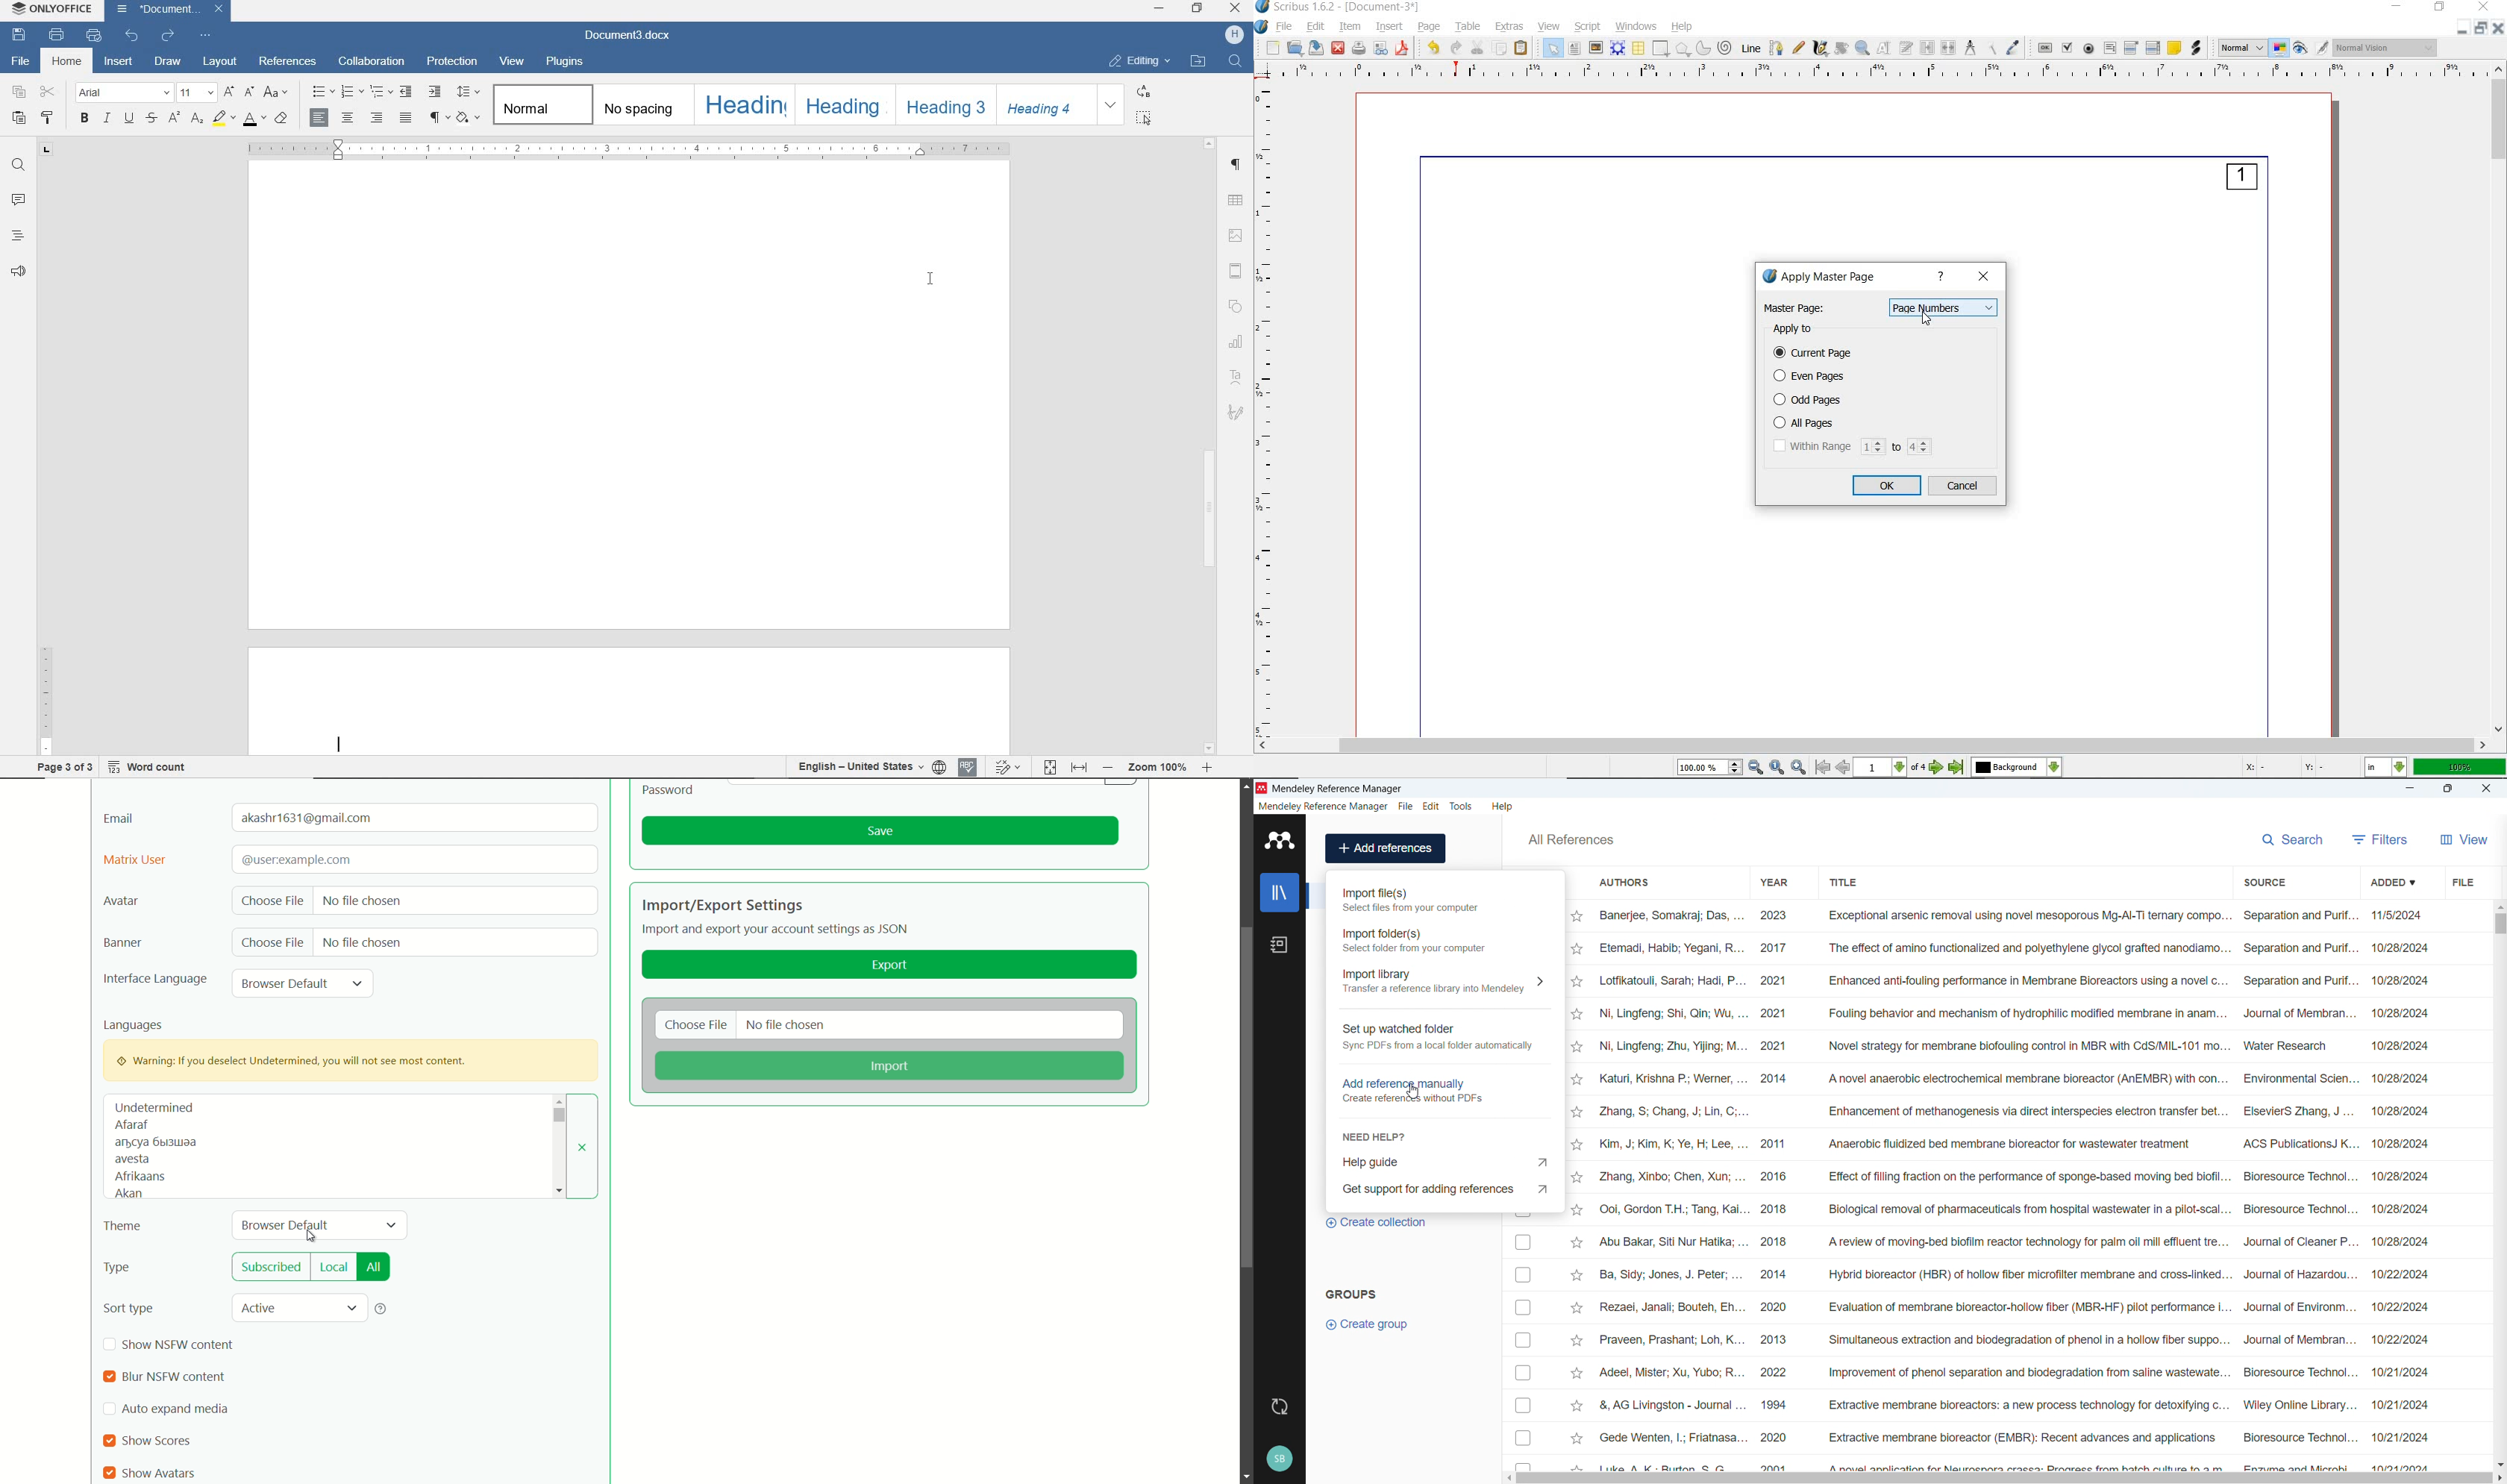 The height and width of the screenshot is (1484, 2520). What do you see at coordinates (1468, 26) in the screenshot?
I see `table` at bounding box center [1468, 26].